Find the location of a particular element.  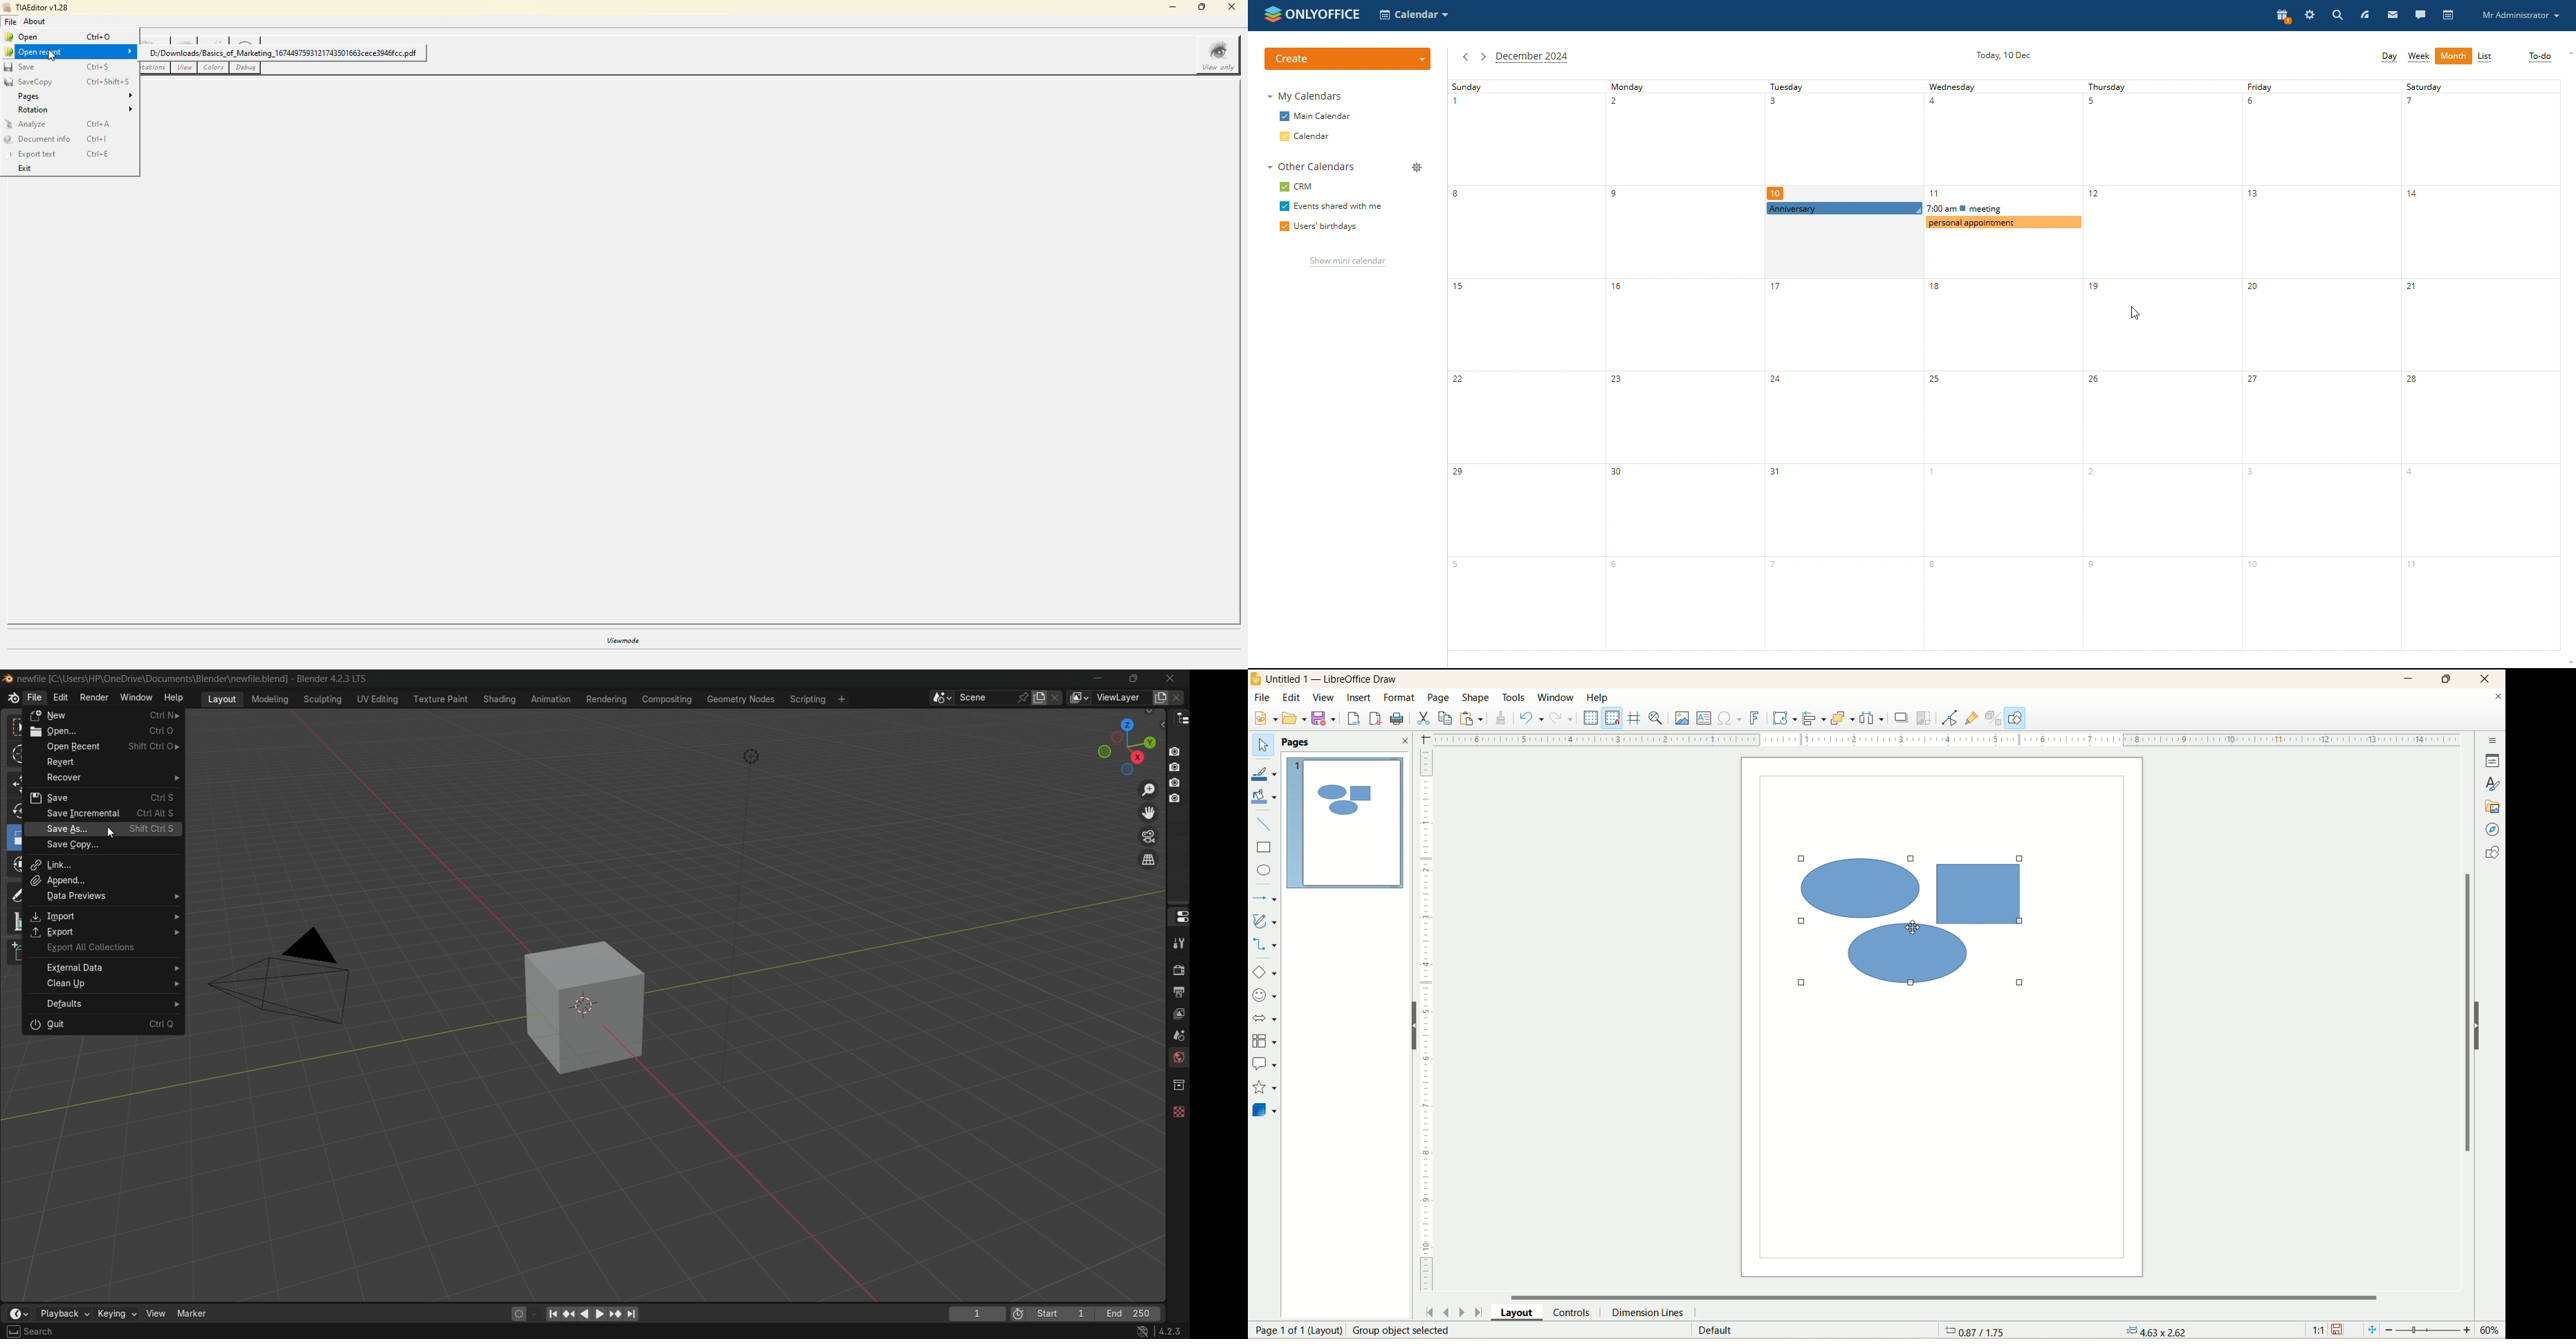

thursday is located at coordinates (2163, 365).